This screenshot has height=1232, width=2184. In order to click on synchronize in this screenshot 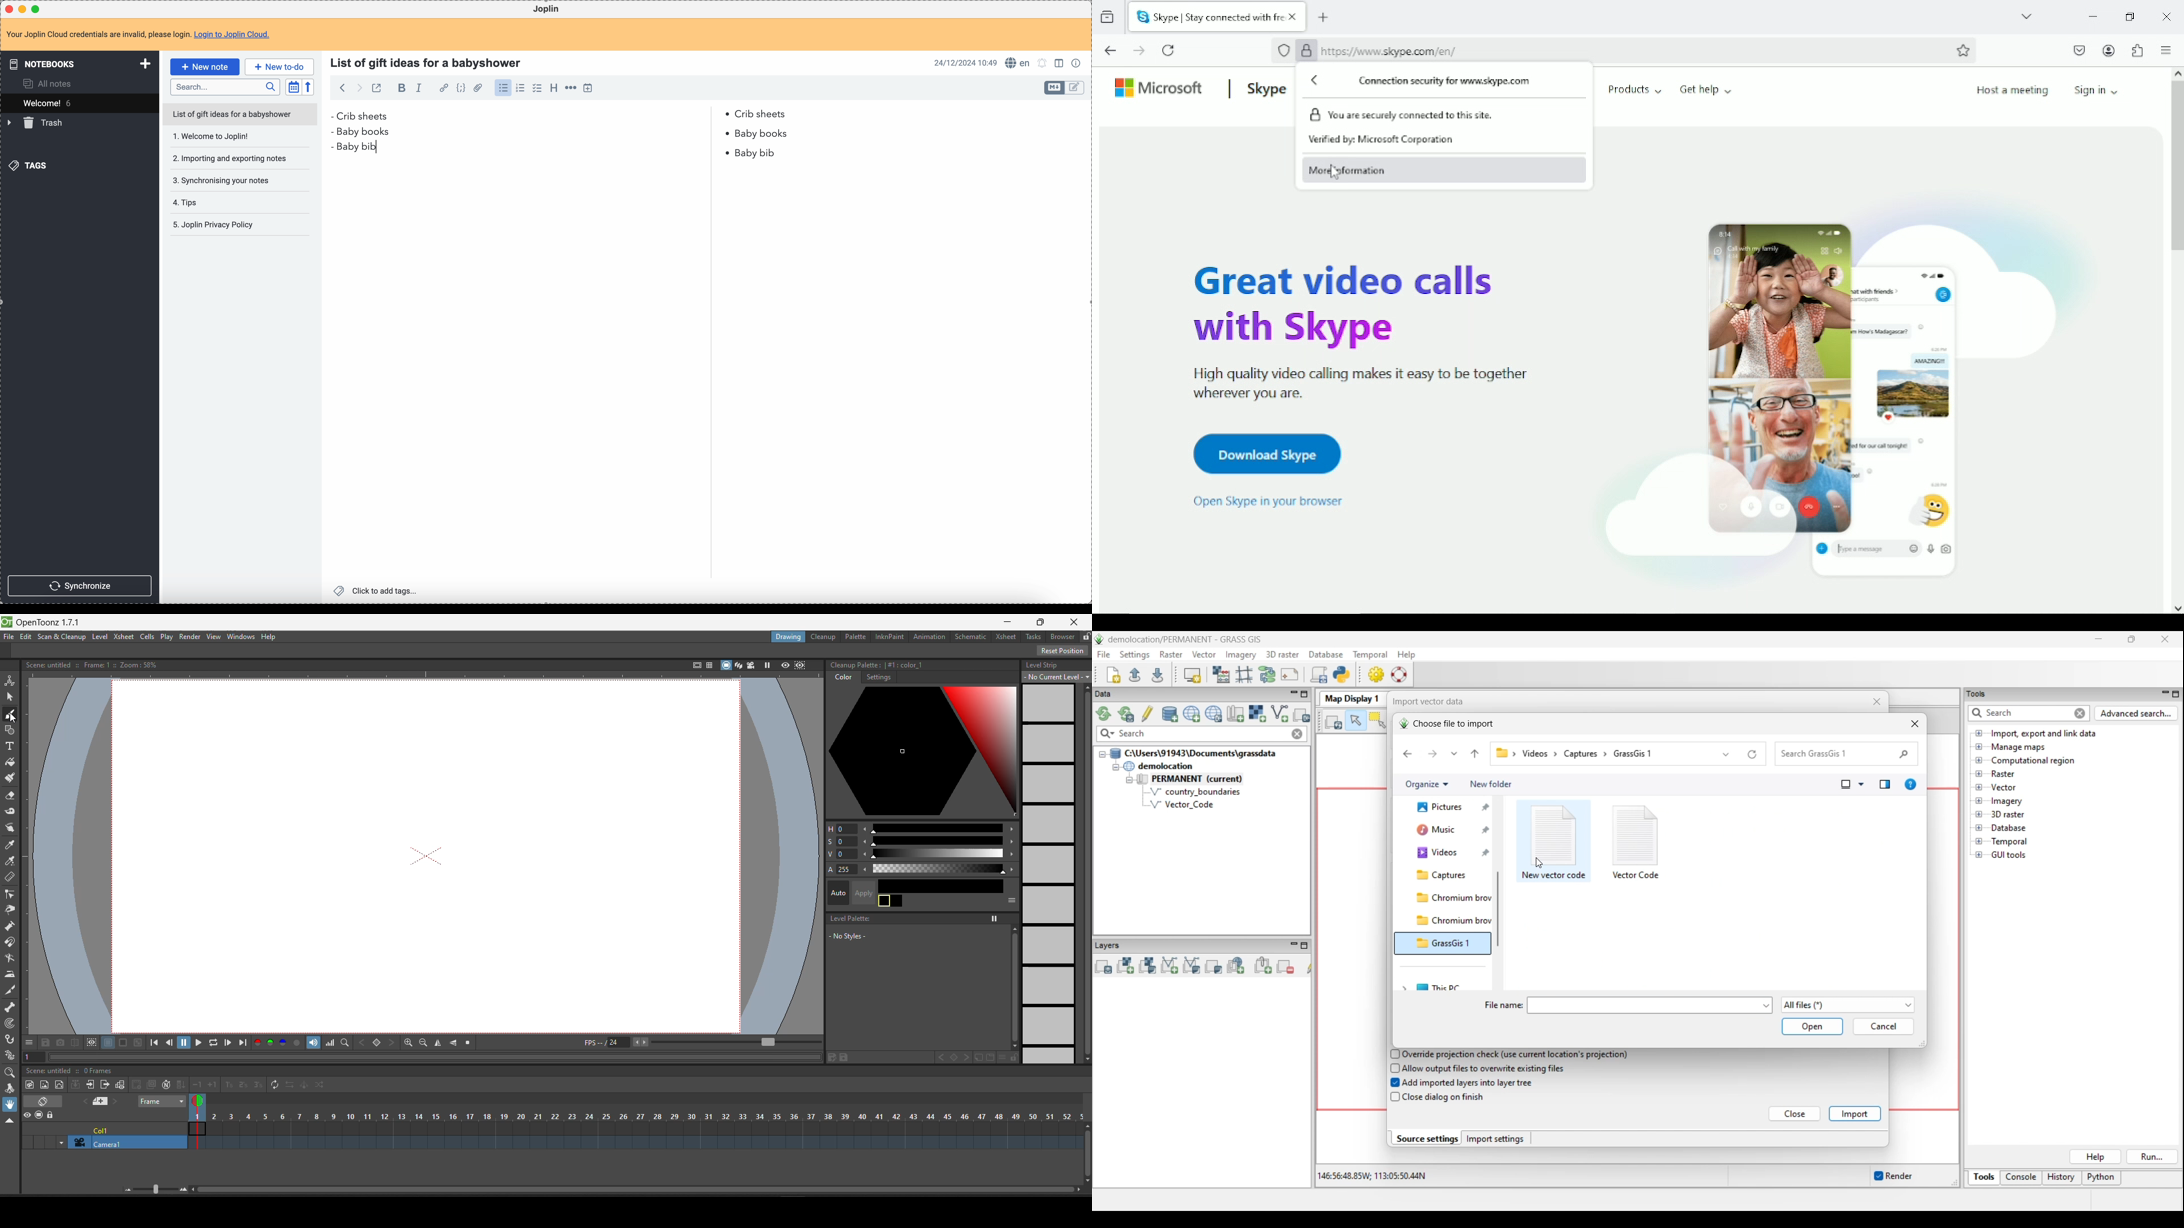, I will do `click(81, 586)`.